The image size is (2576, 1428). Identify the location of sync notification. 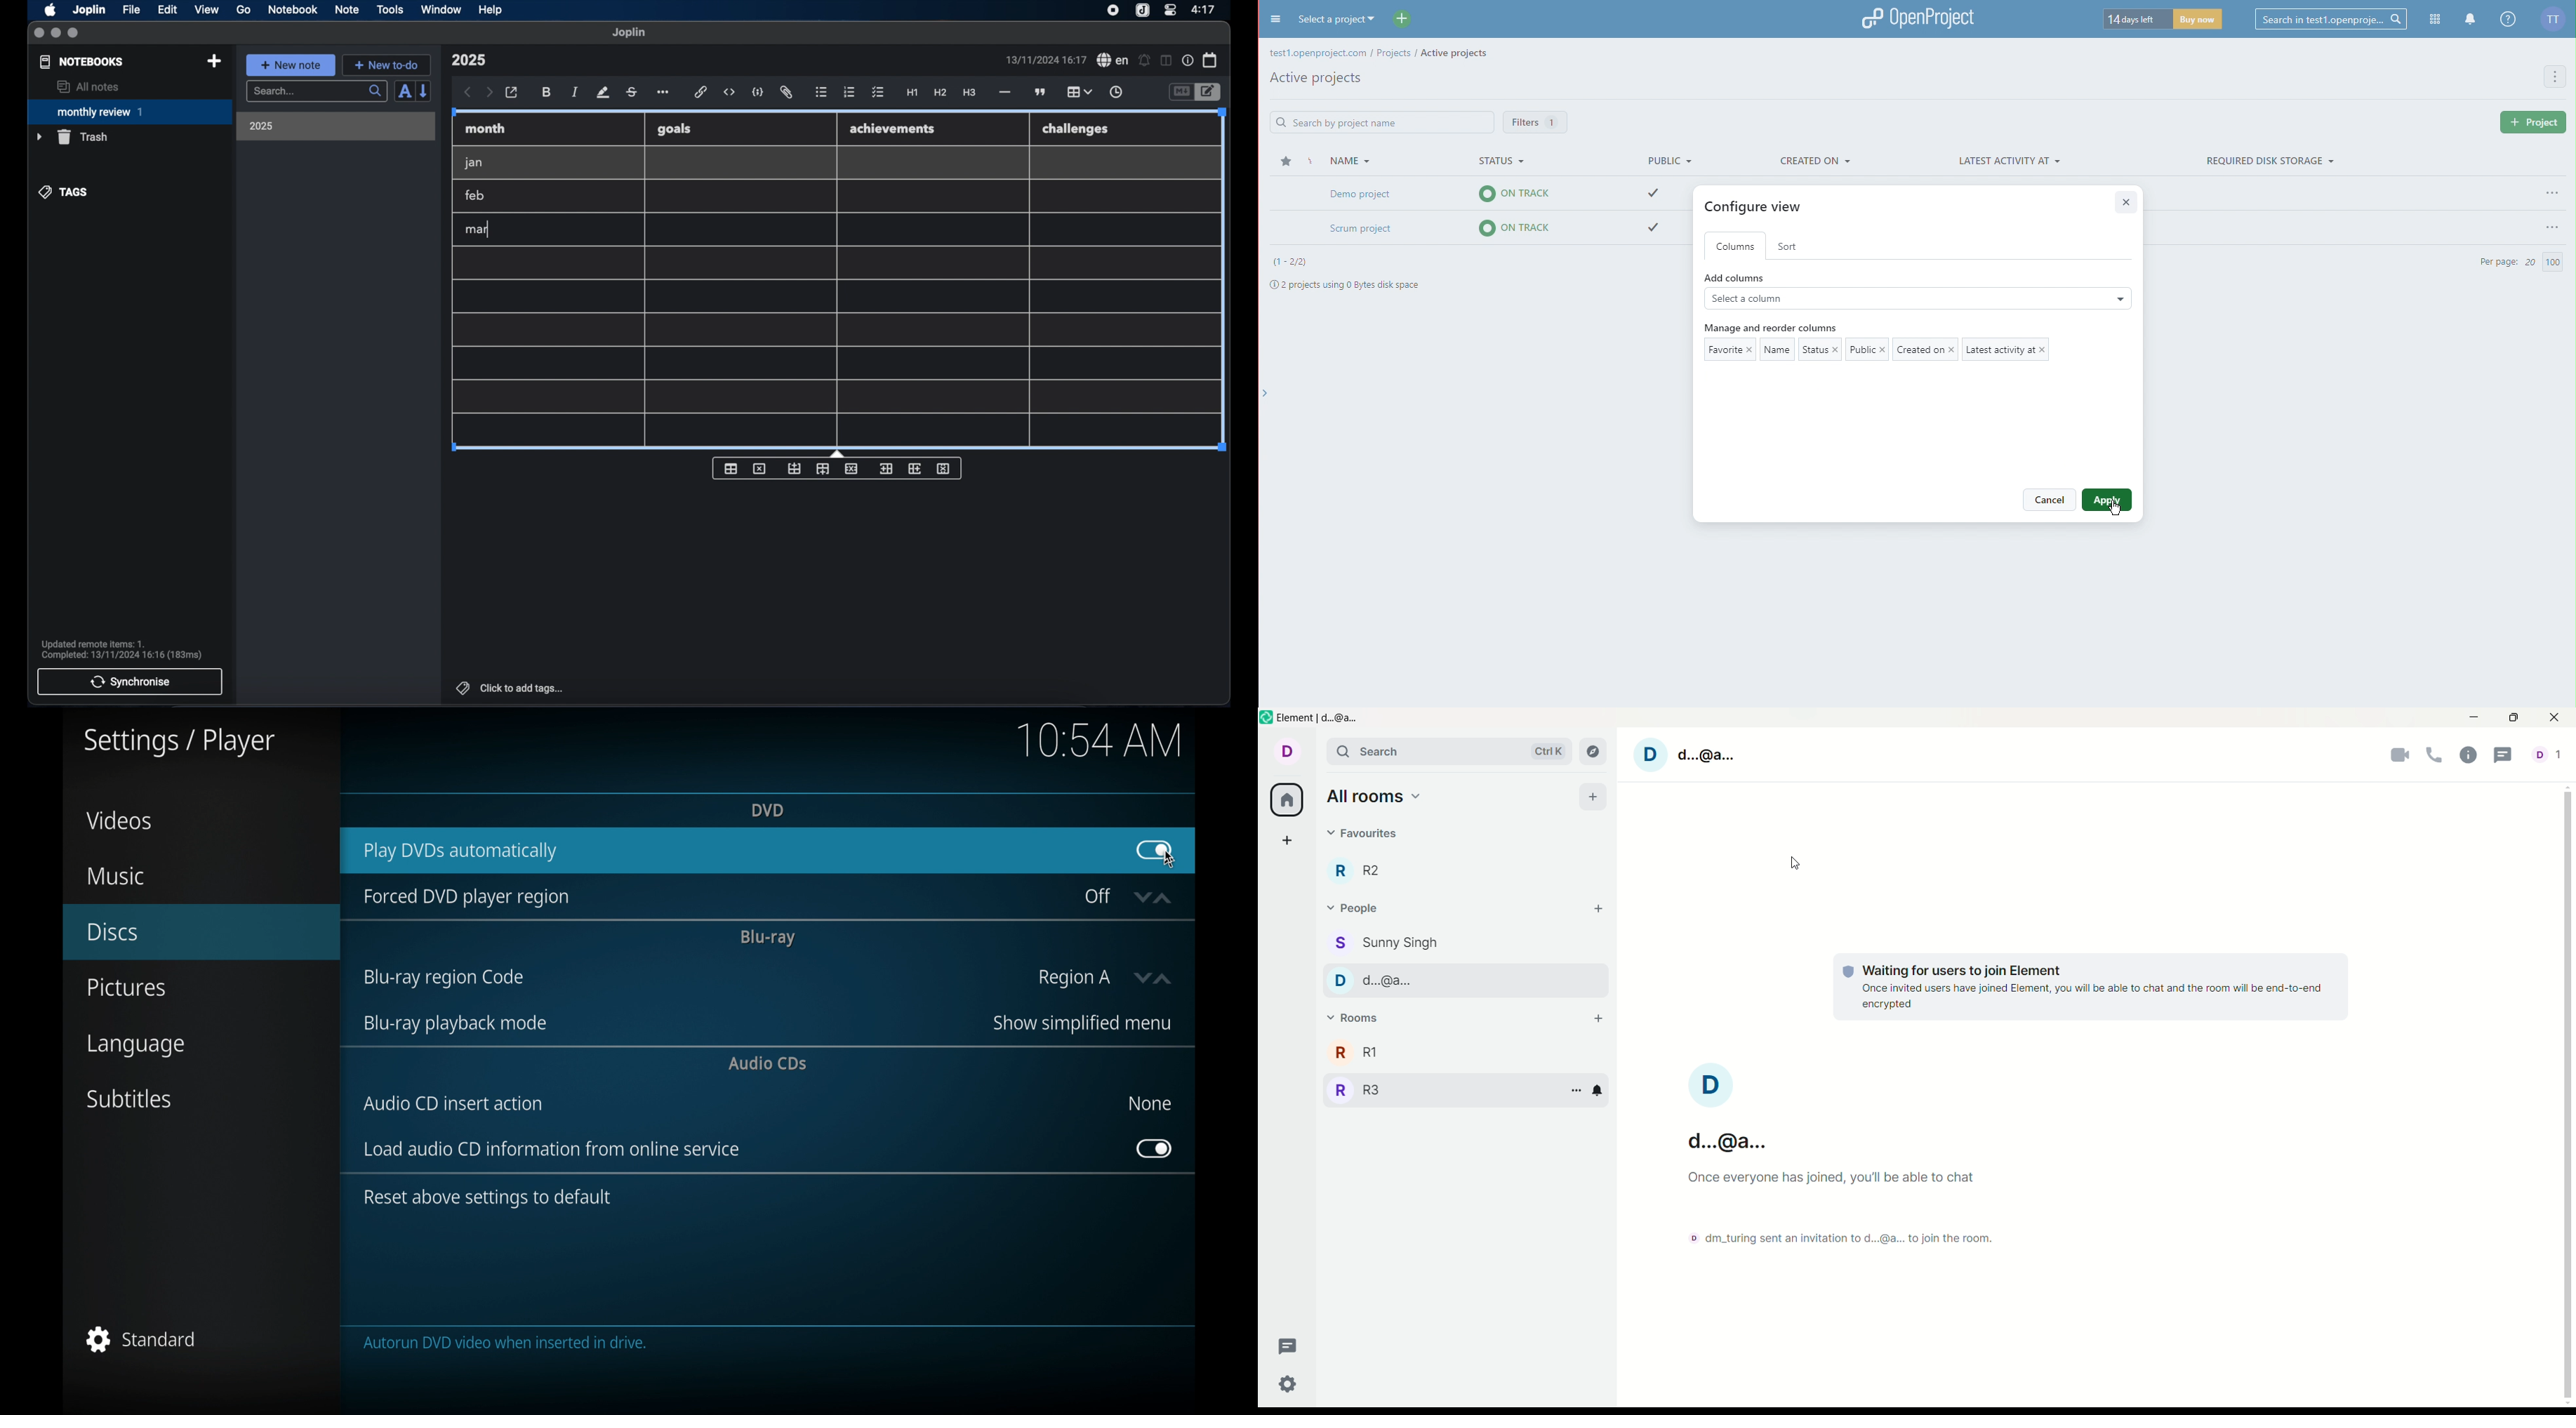
(122, 650).